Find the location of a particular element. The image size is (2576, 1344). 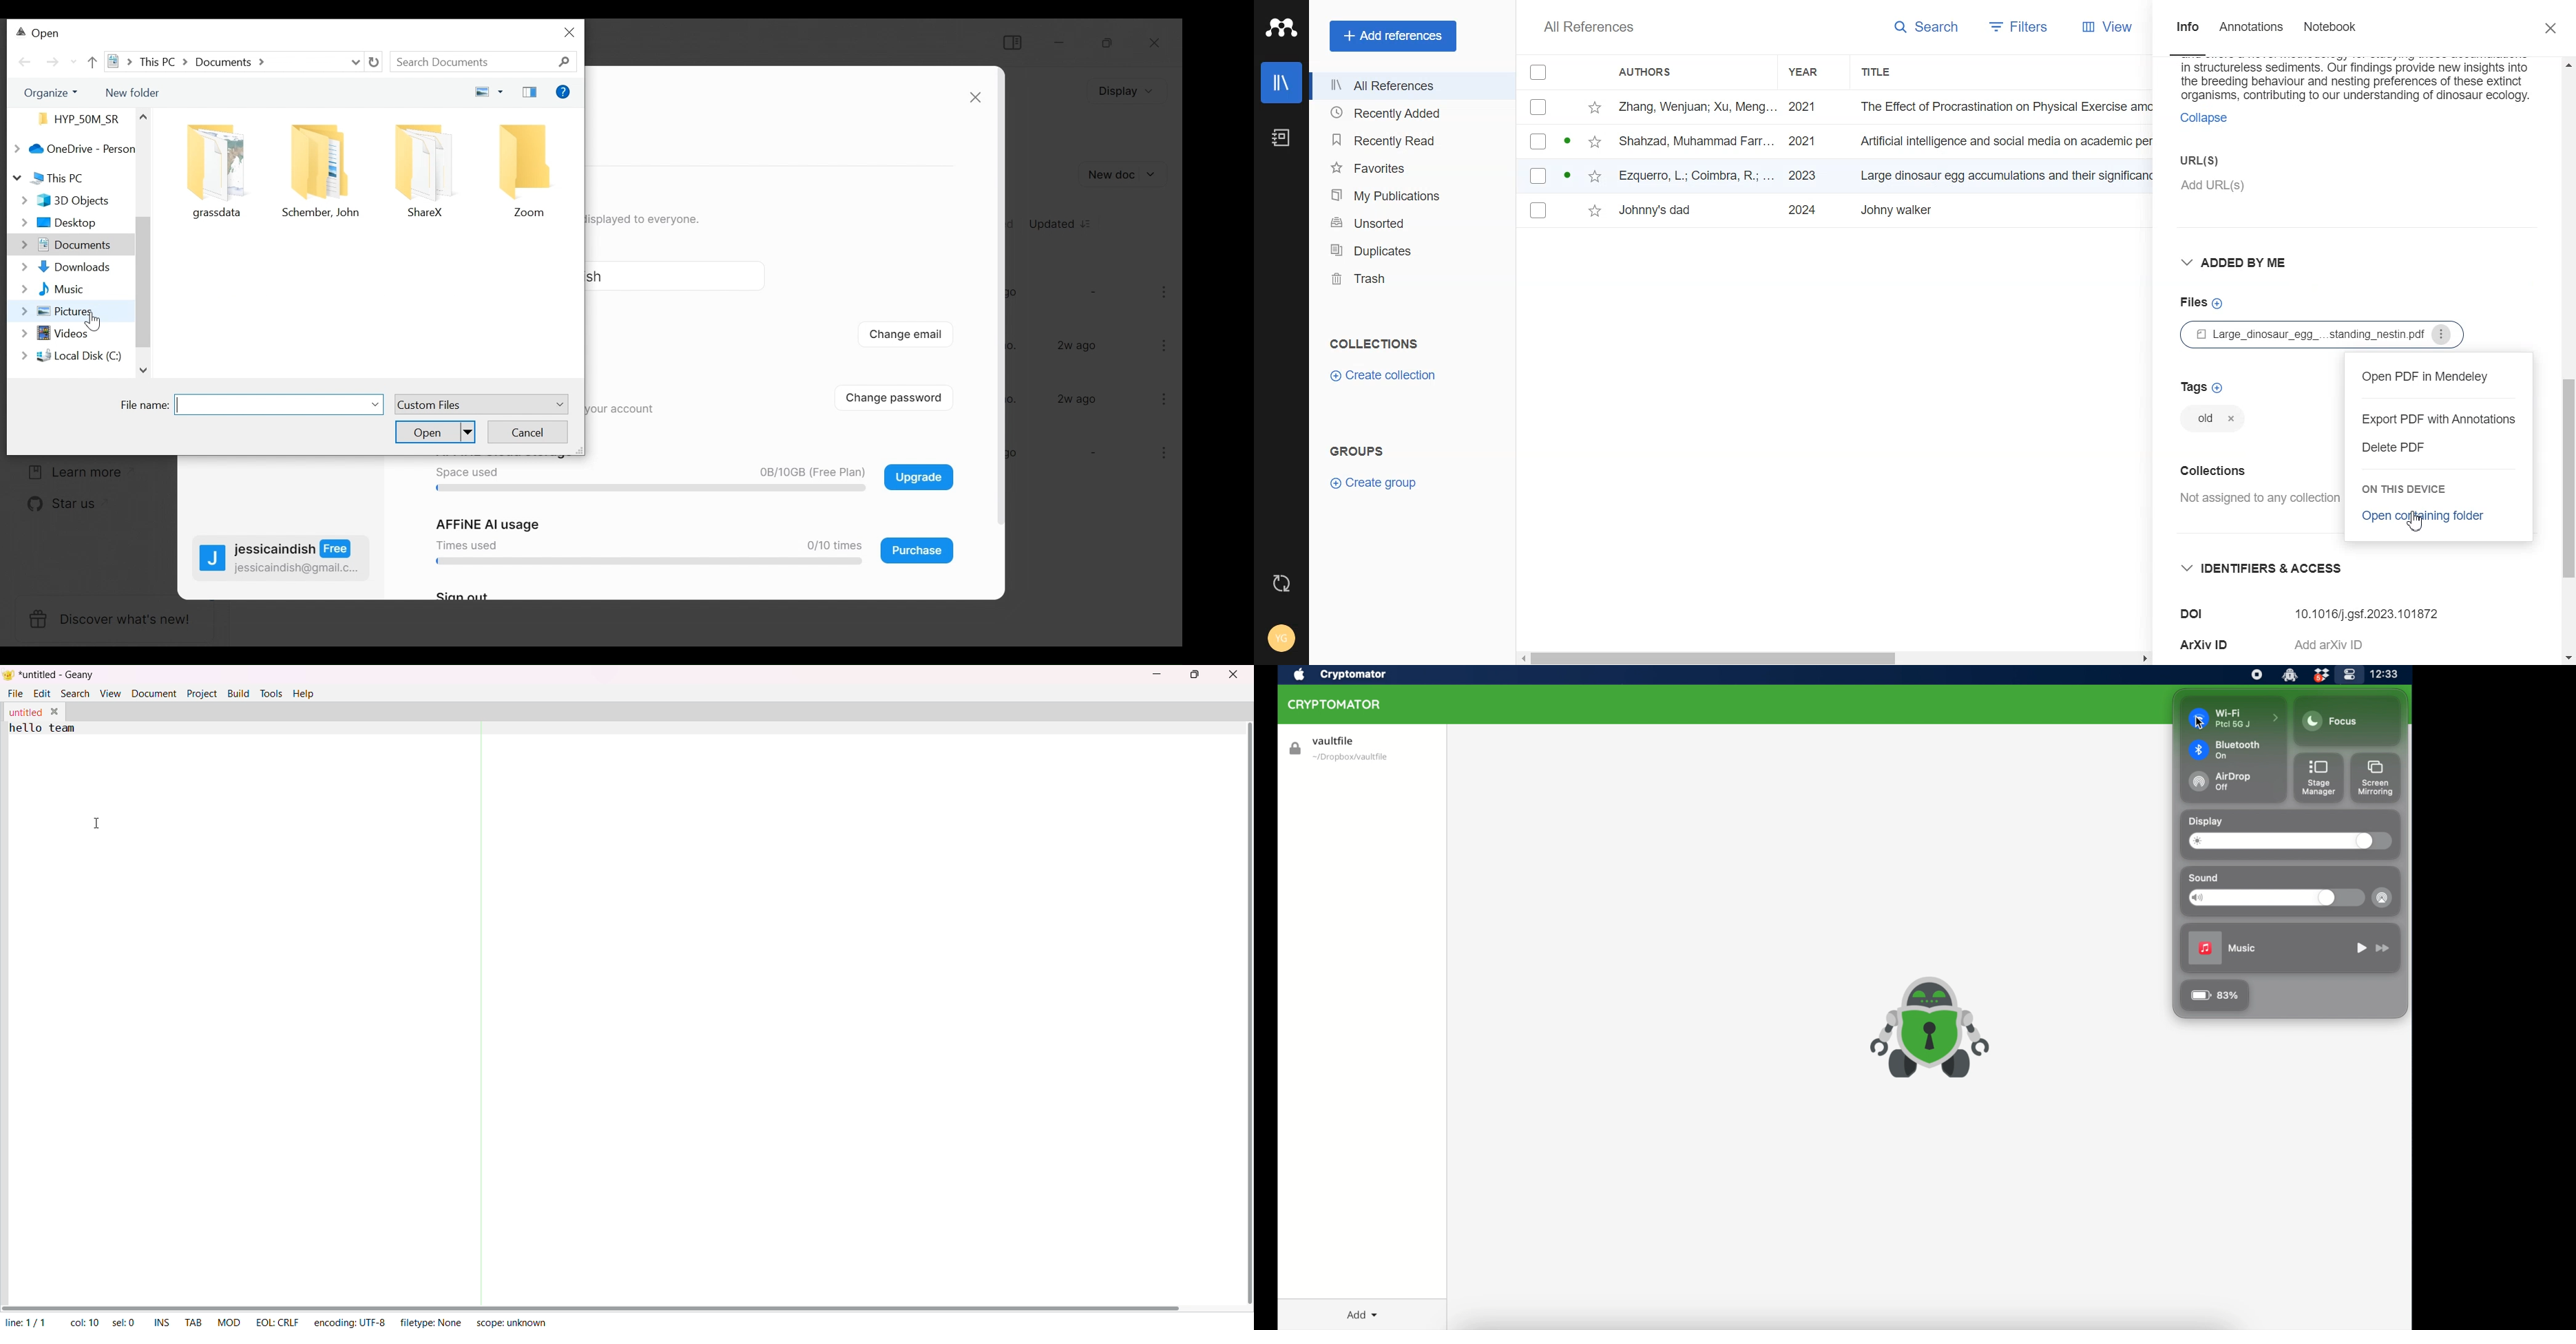

- is located at coordinates (1092, 291).